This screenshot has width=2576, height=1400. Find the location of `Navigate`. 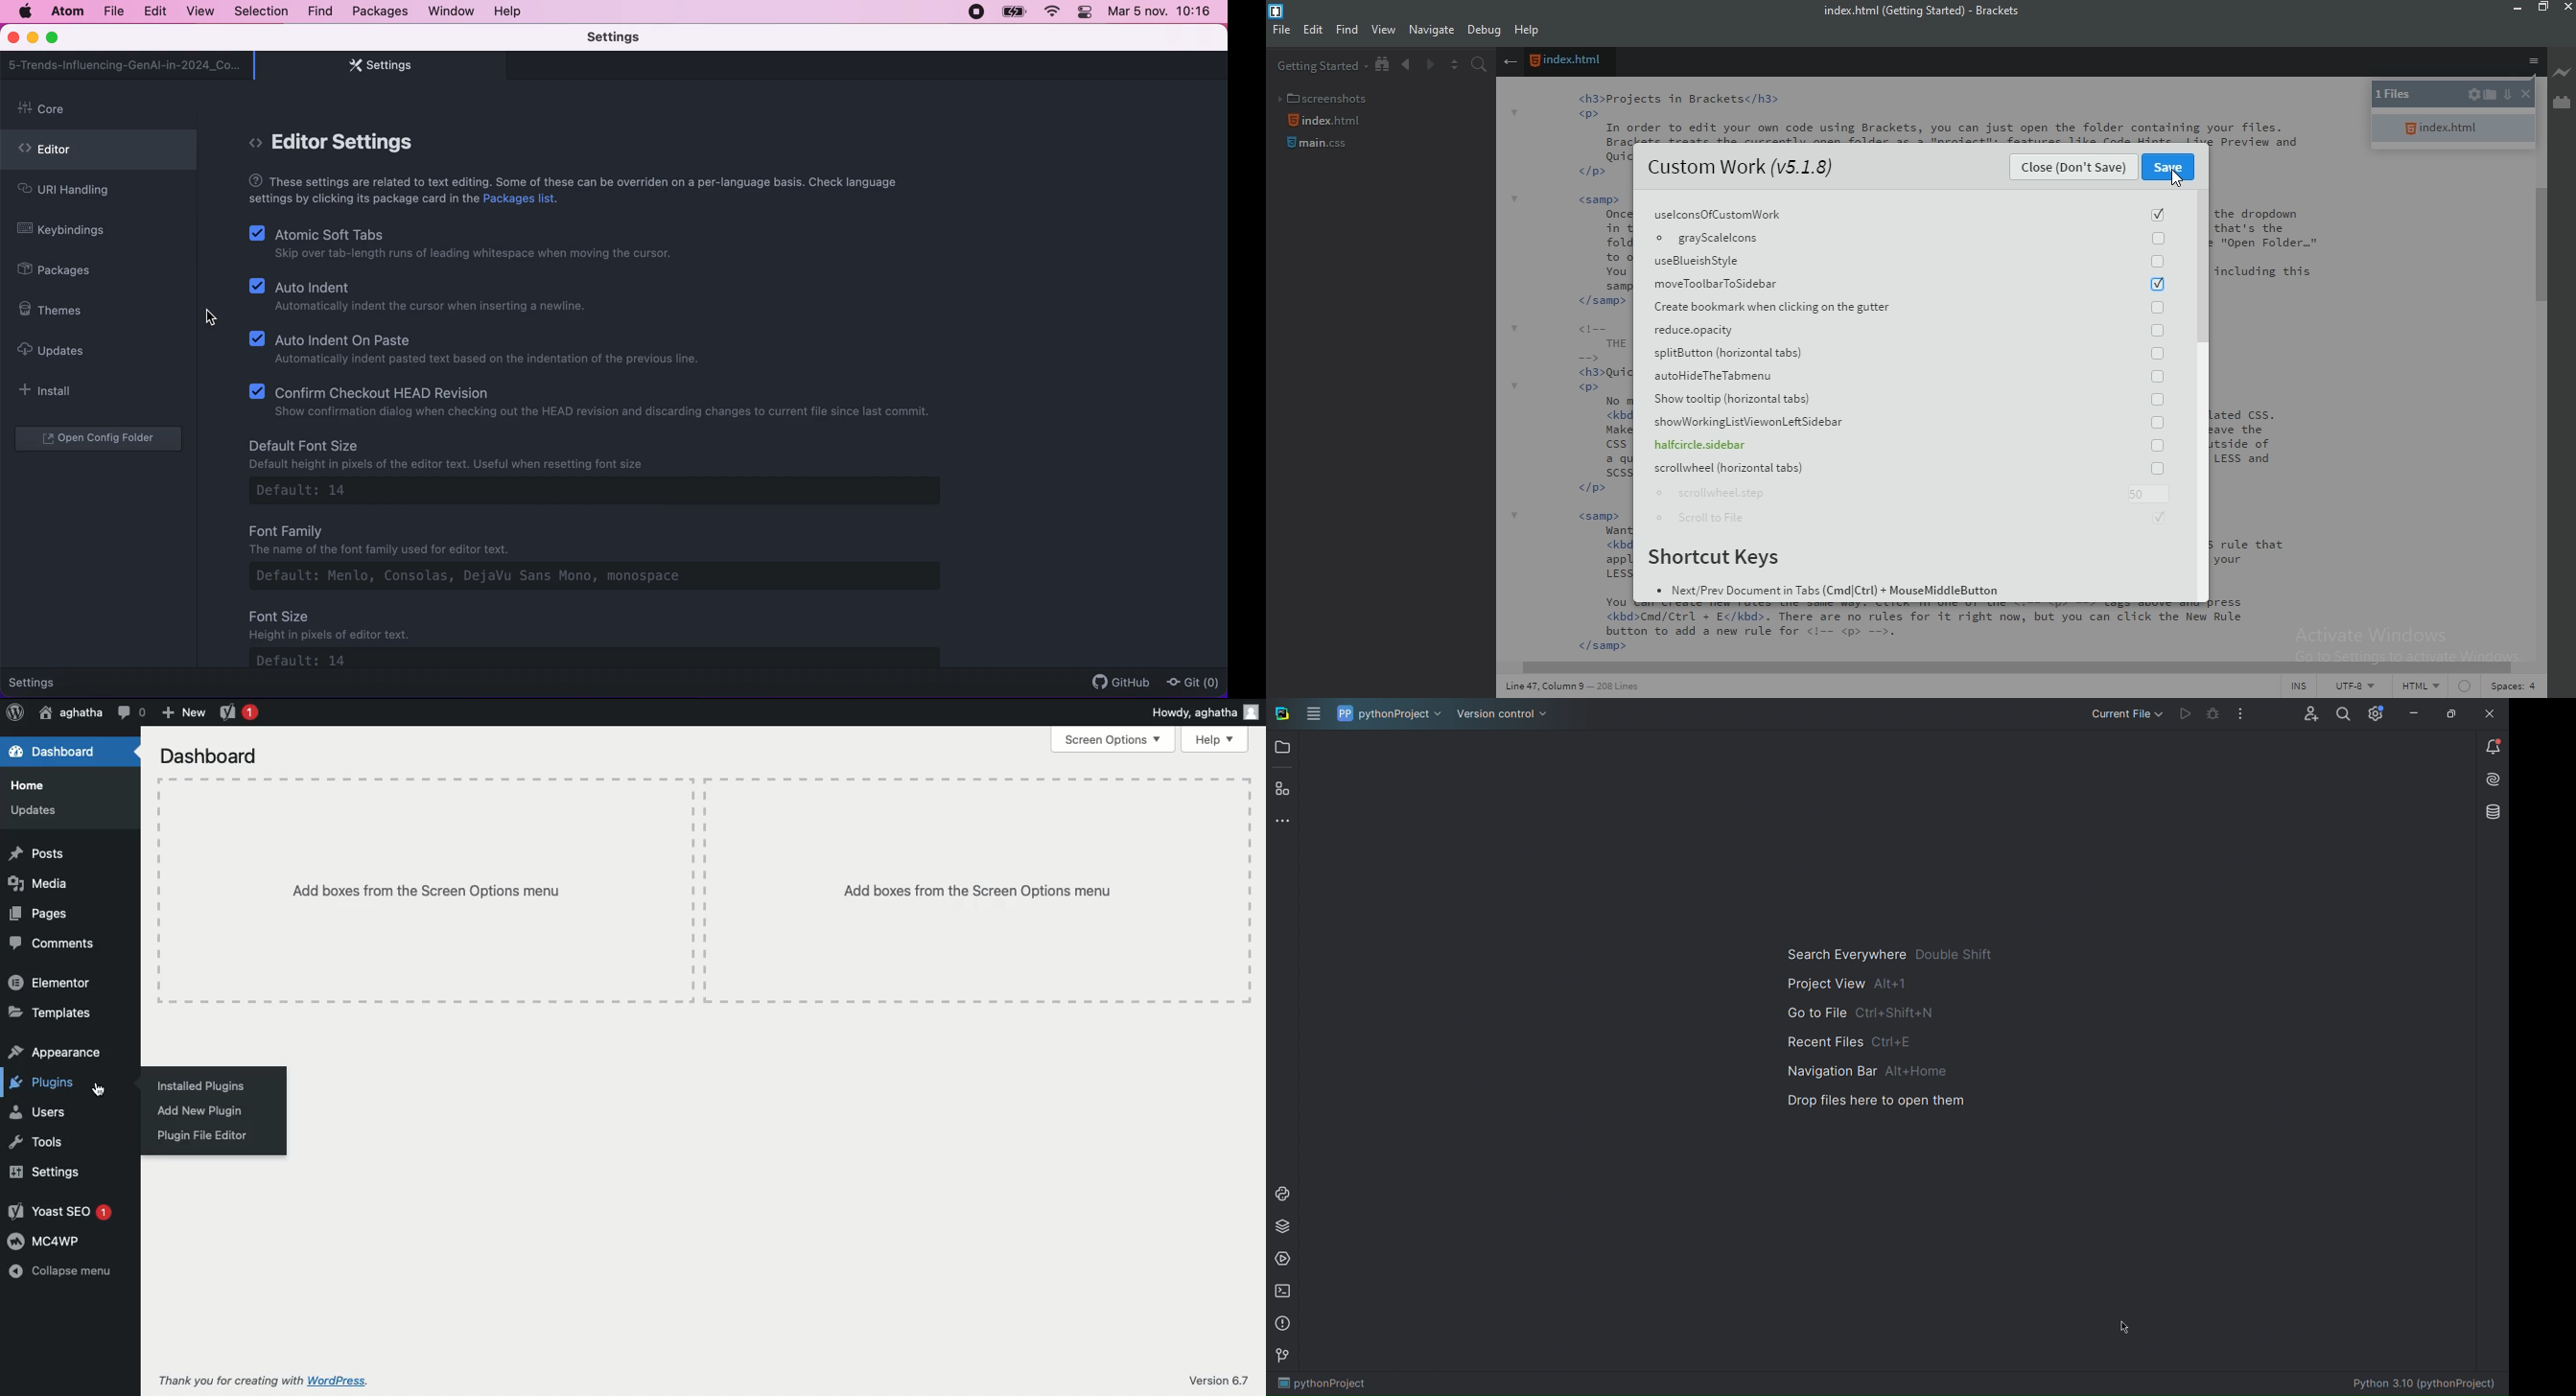

Navigate is located at coordinates (1431, 30).